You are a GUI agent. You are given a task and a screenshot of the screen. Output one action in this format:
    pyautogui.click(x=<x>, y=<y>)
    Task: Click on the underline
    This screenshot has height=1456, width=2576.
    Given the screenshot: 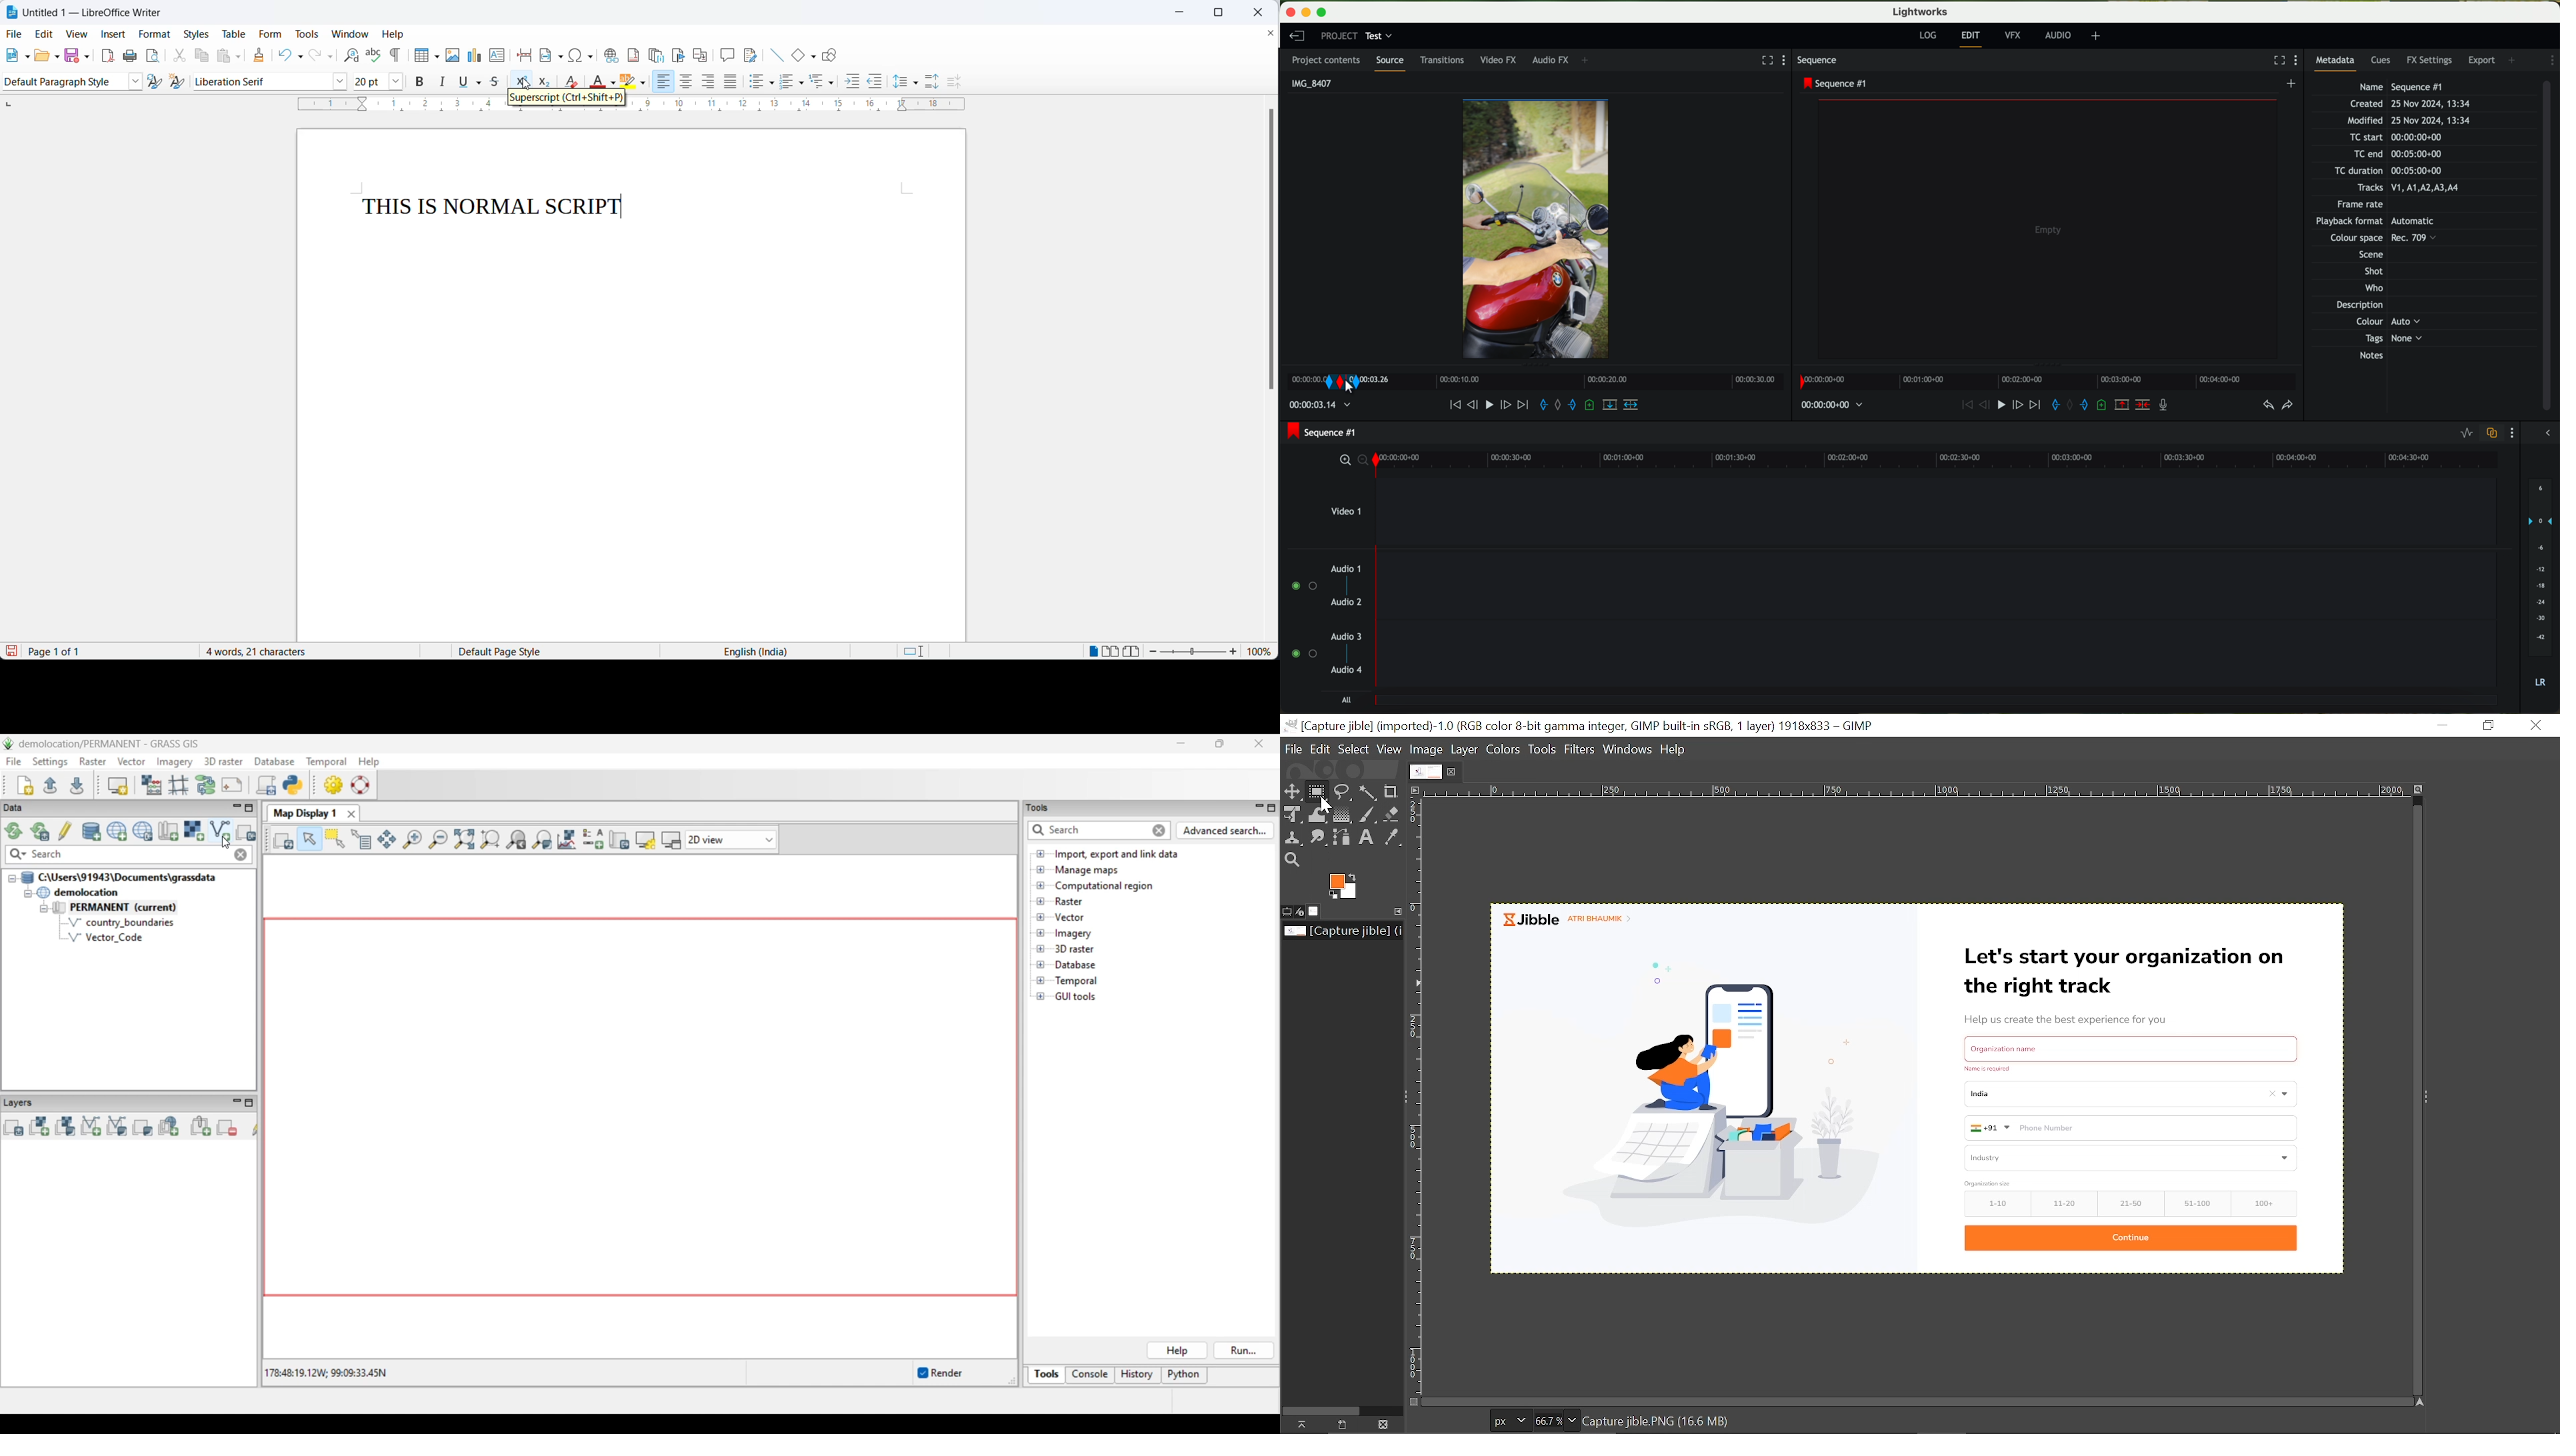 What is the action you would take?
    pyautogui.click(x=464, y=81)
    